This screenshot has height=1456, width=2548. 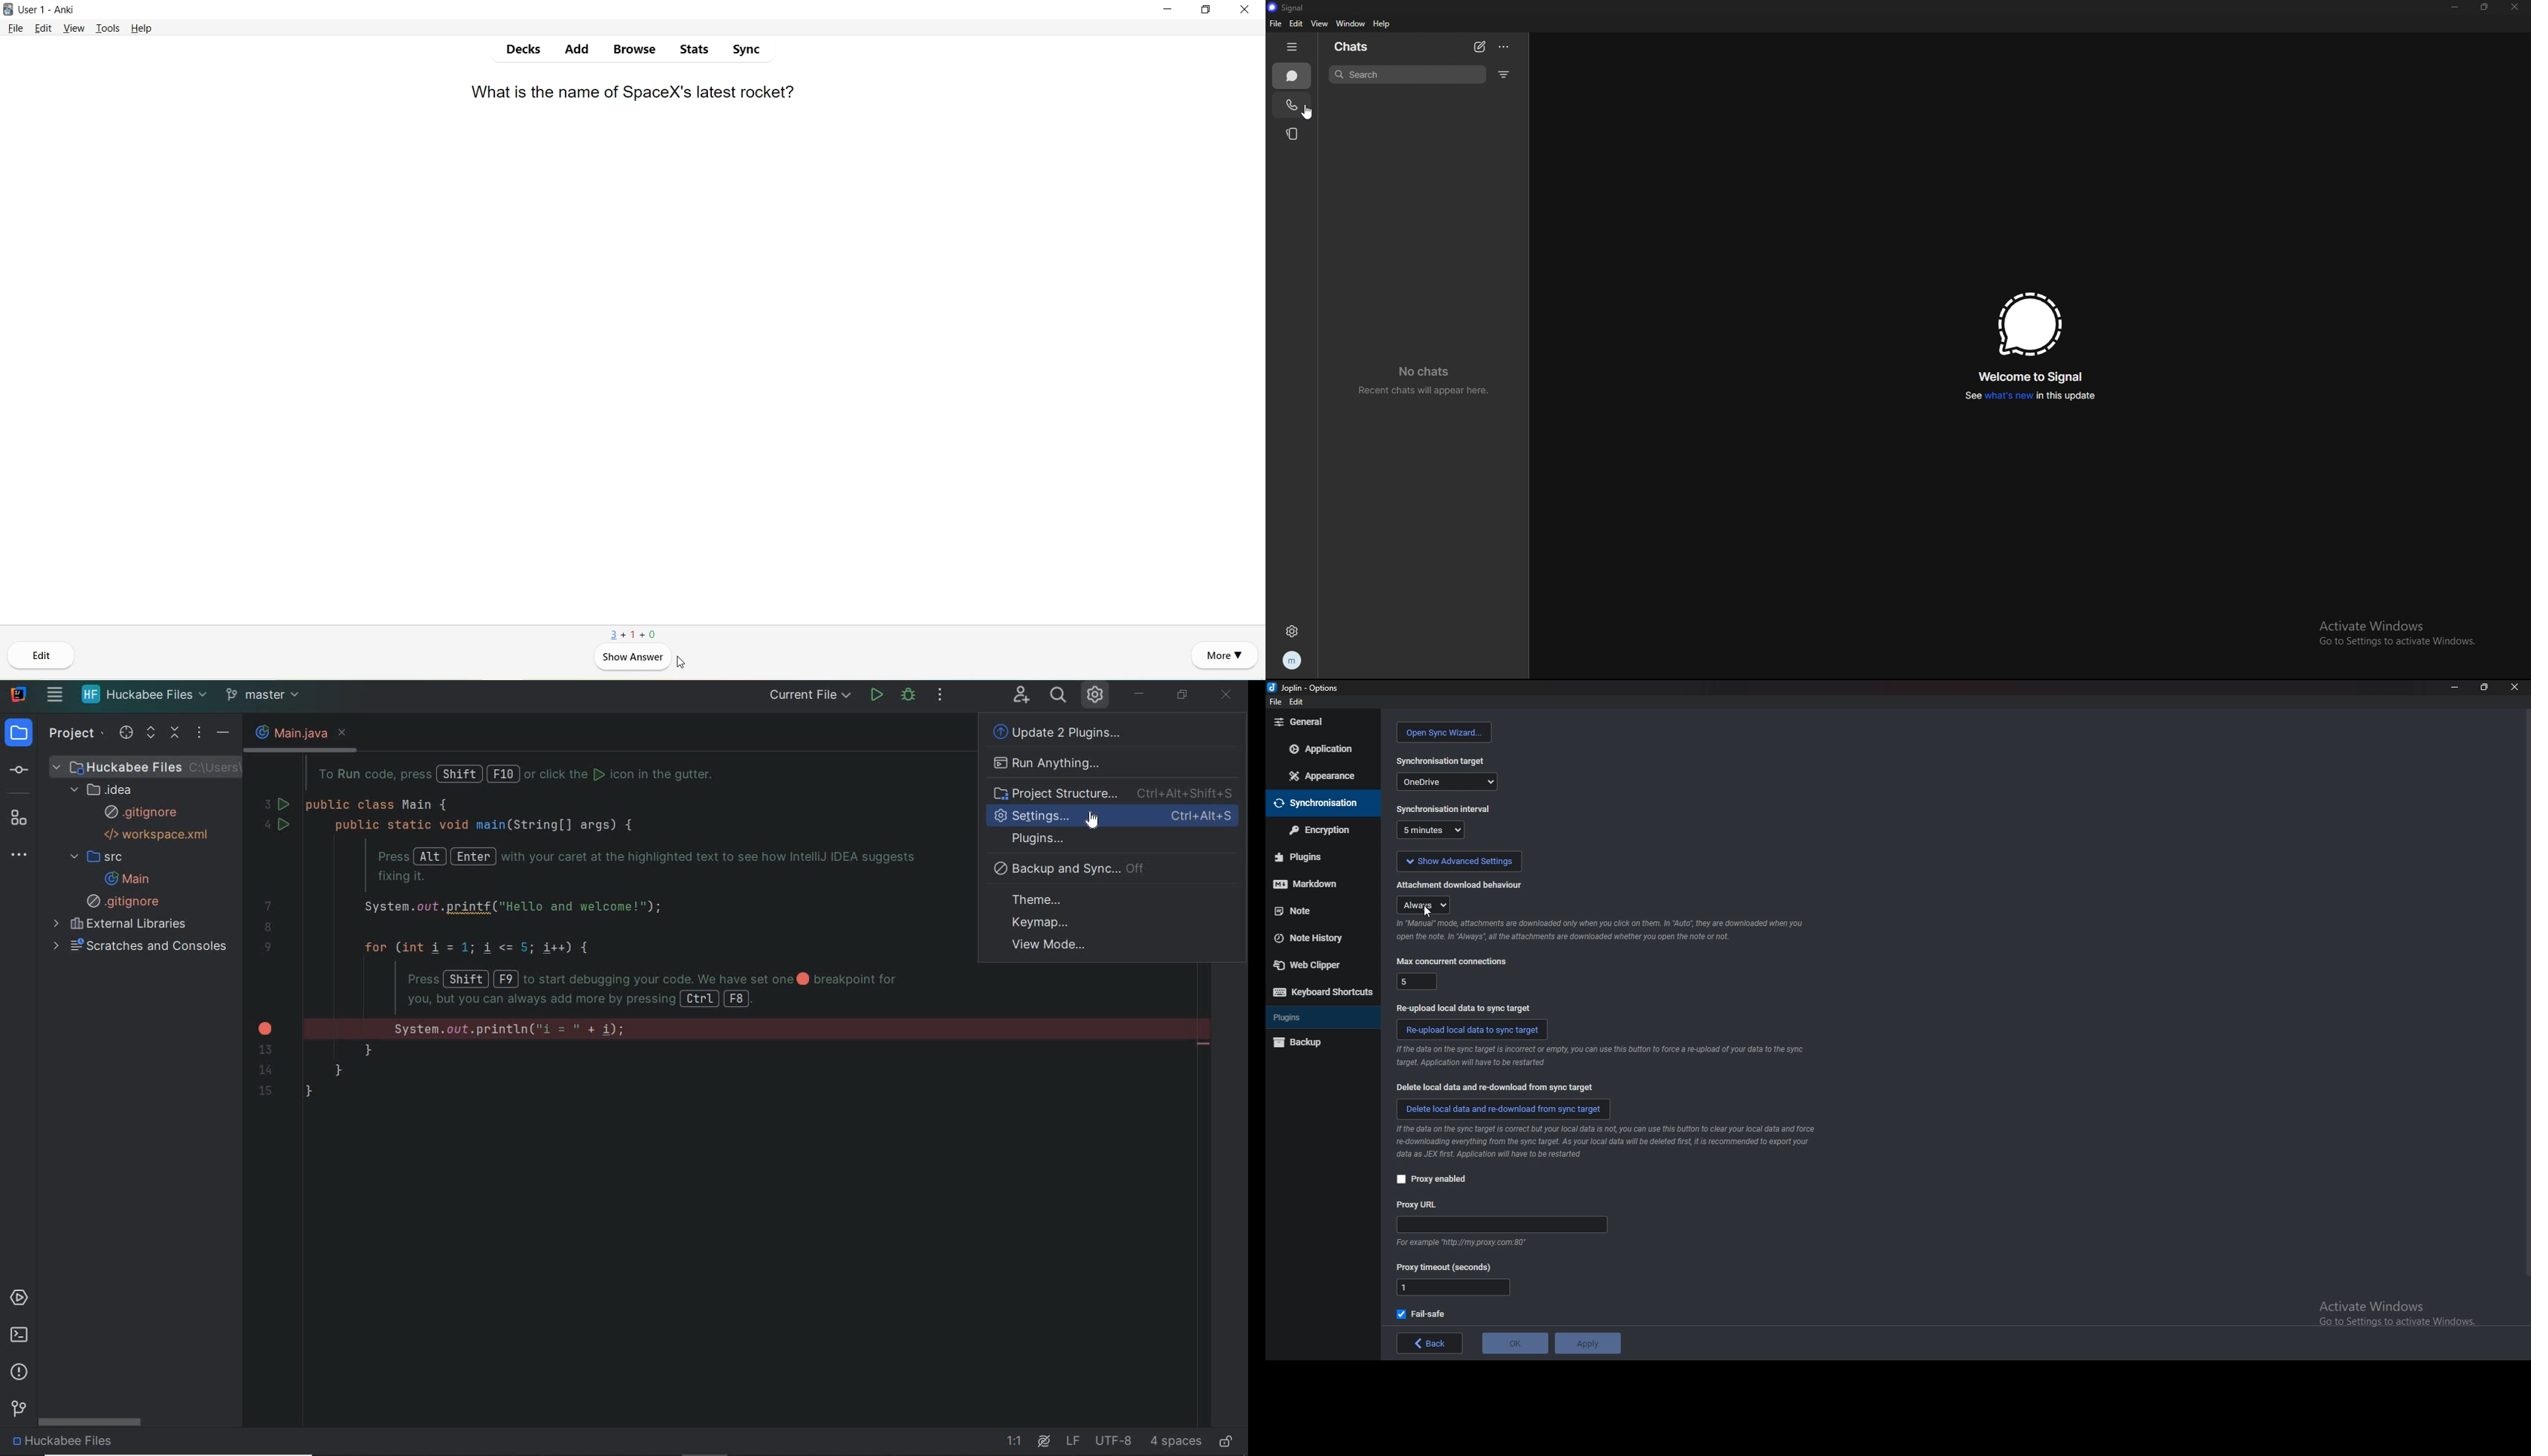 I want to click on Edit, so click(x=42, y=659).